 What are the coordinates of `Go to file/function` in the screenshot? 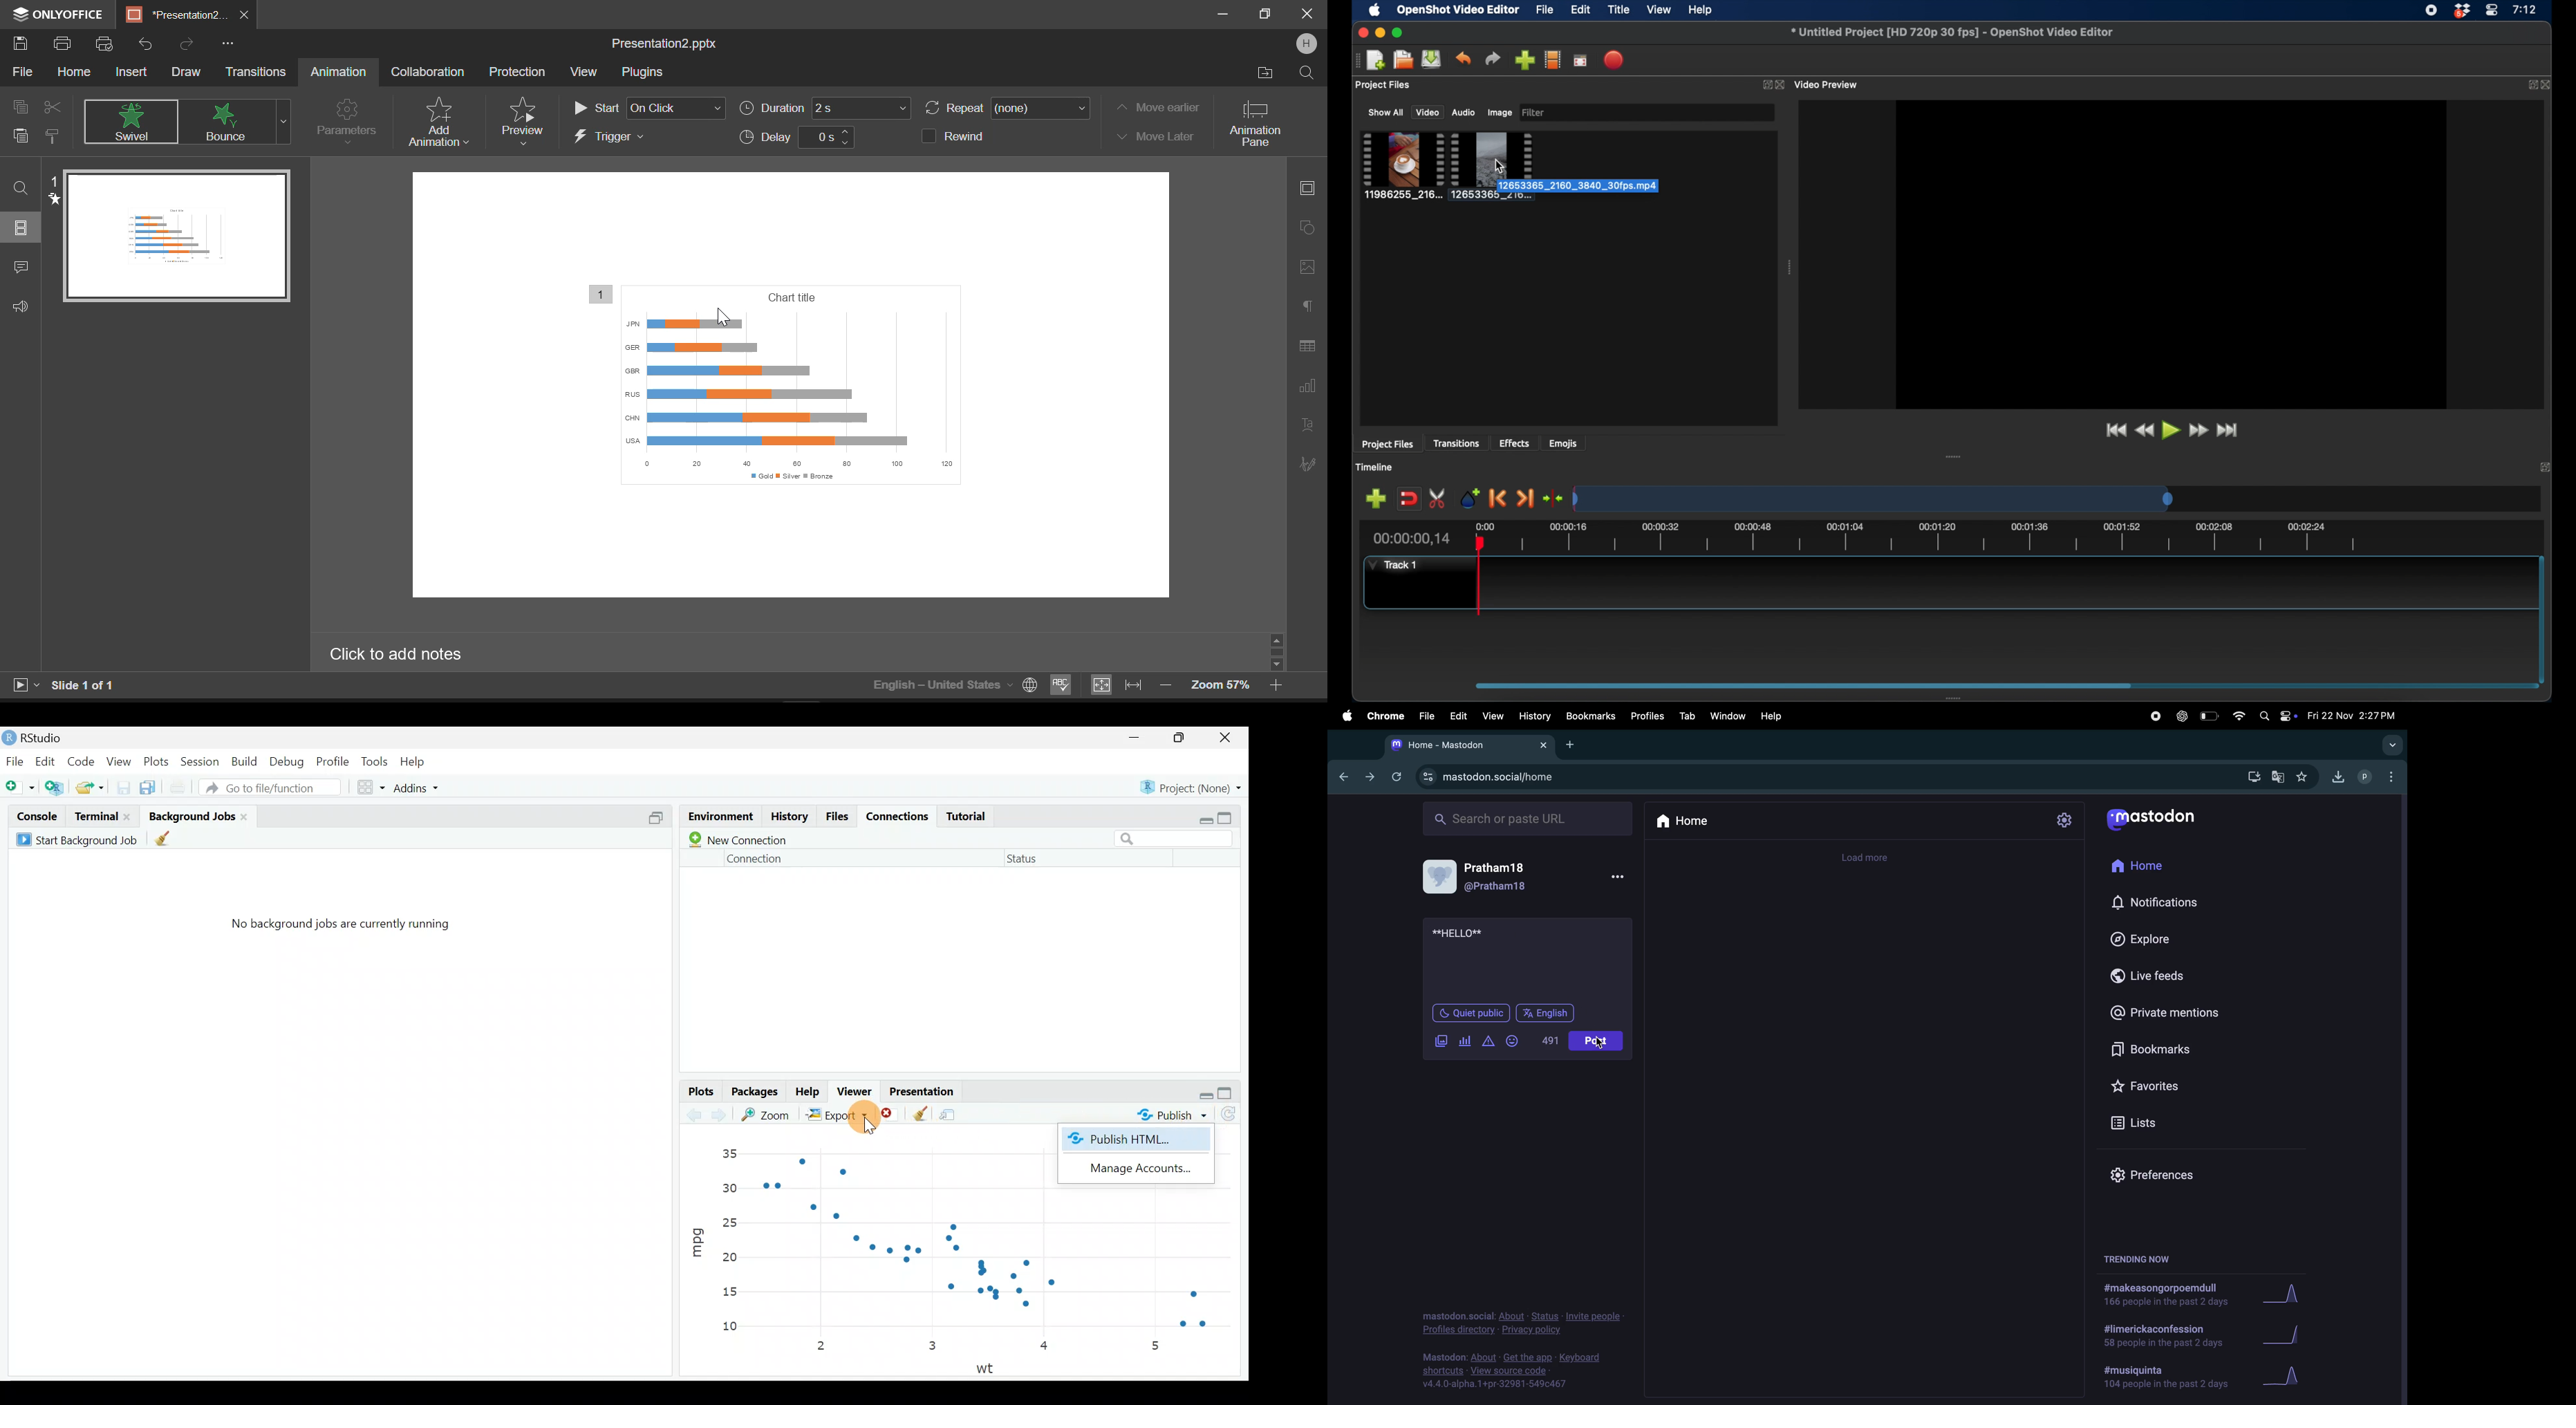 It's located at (269, 787).